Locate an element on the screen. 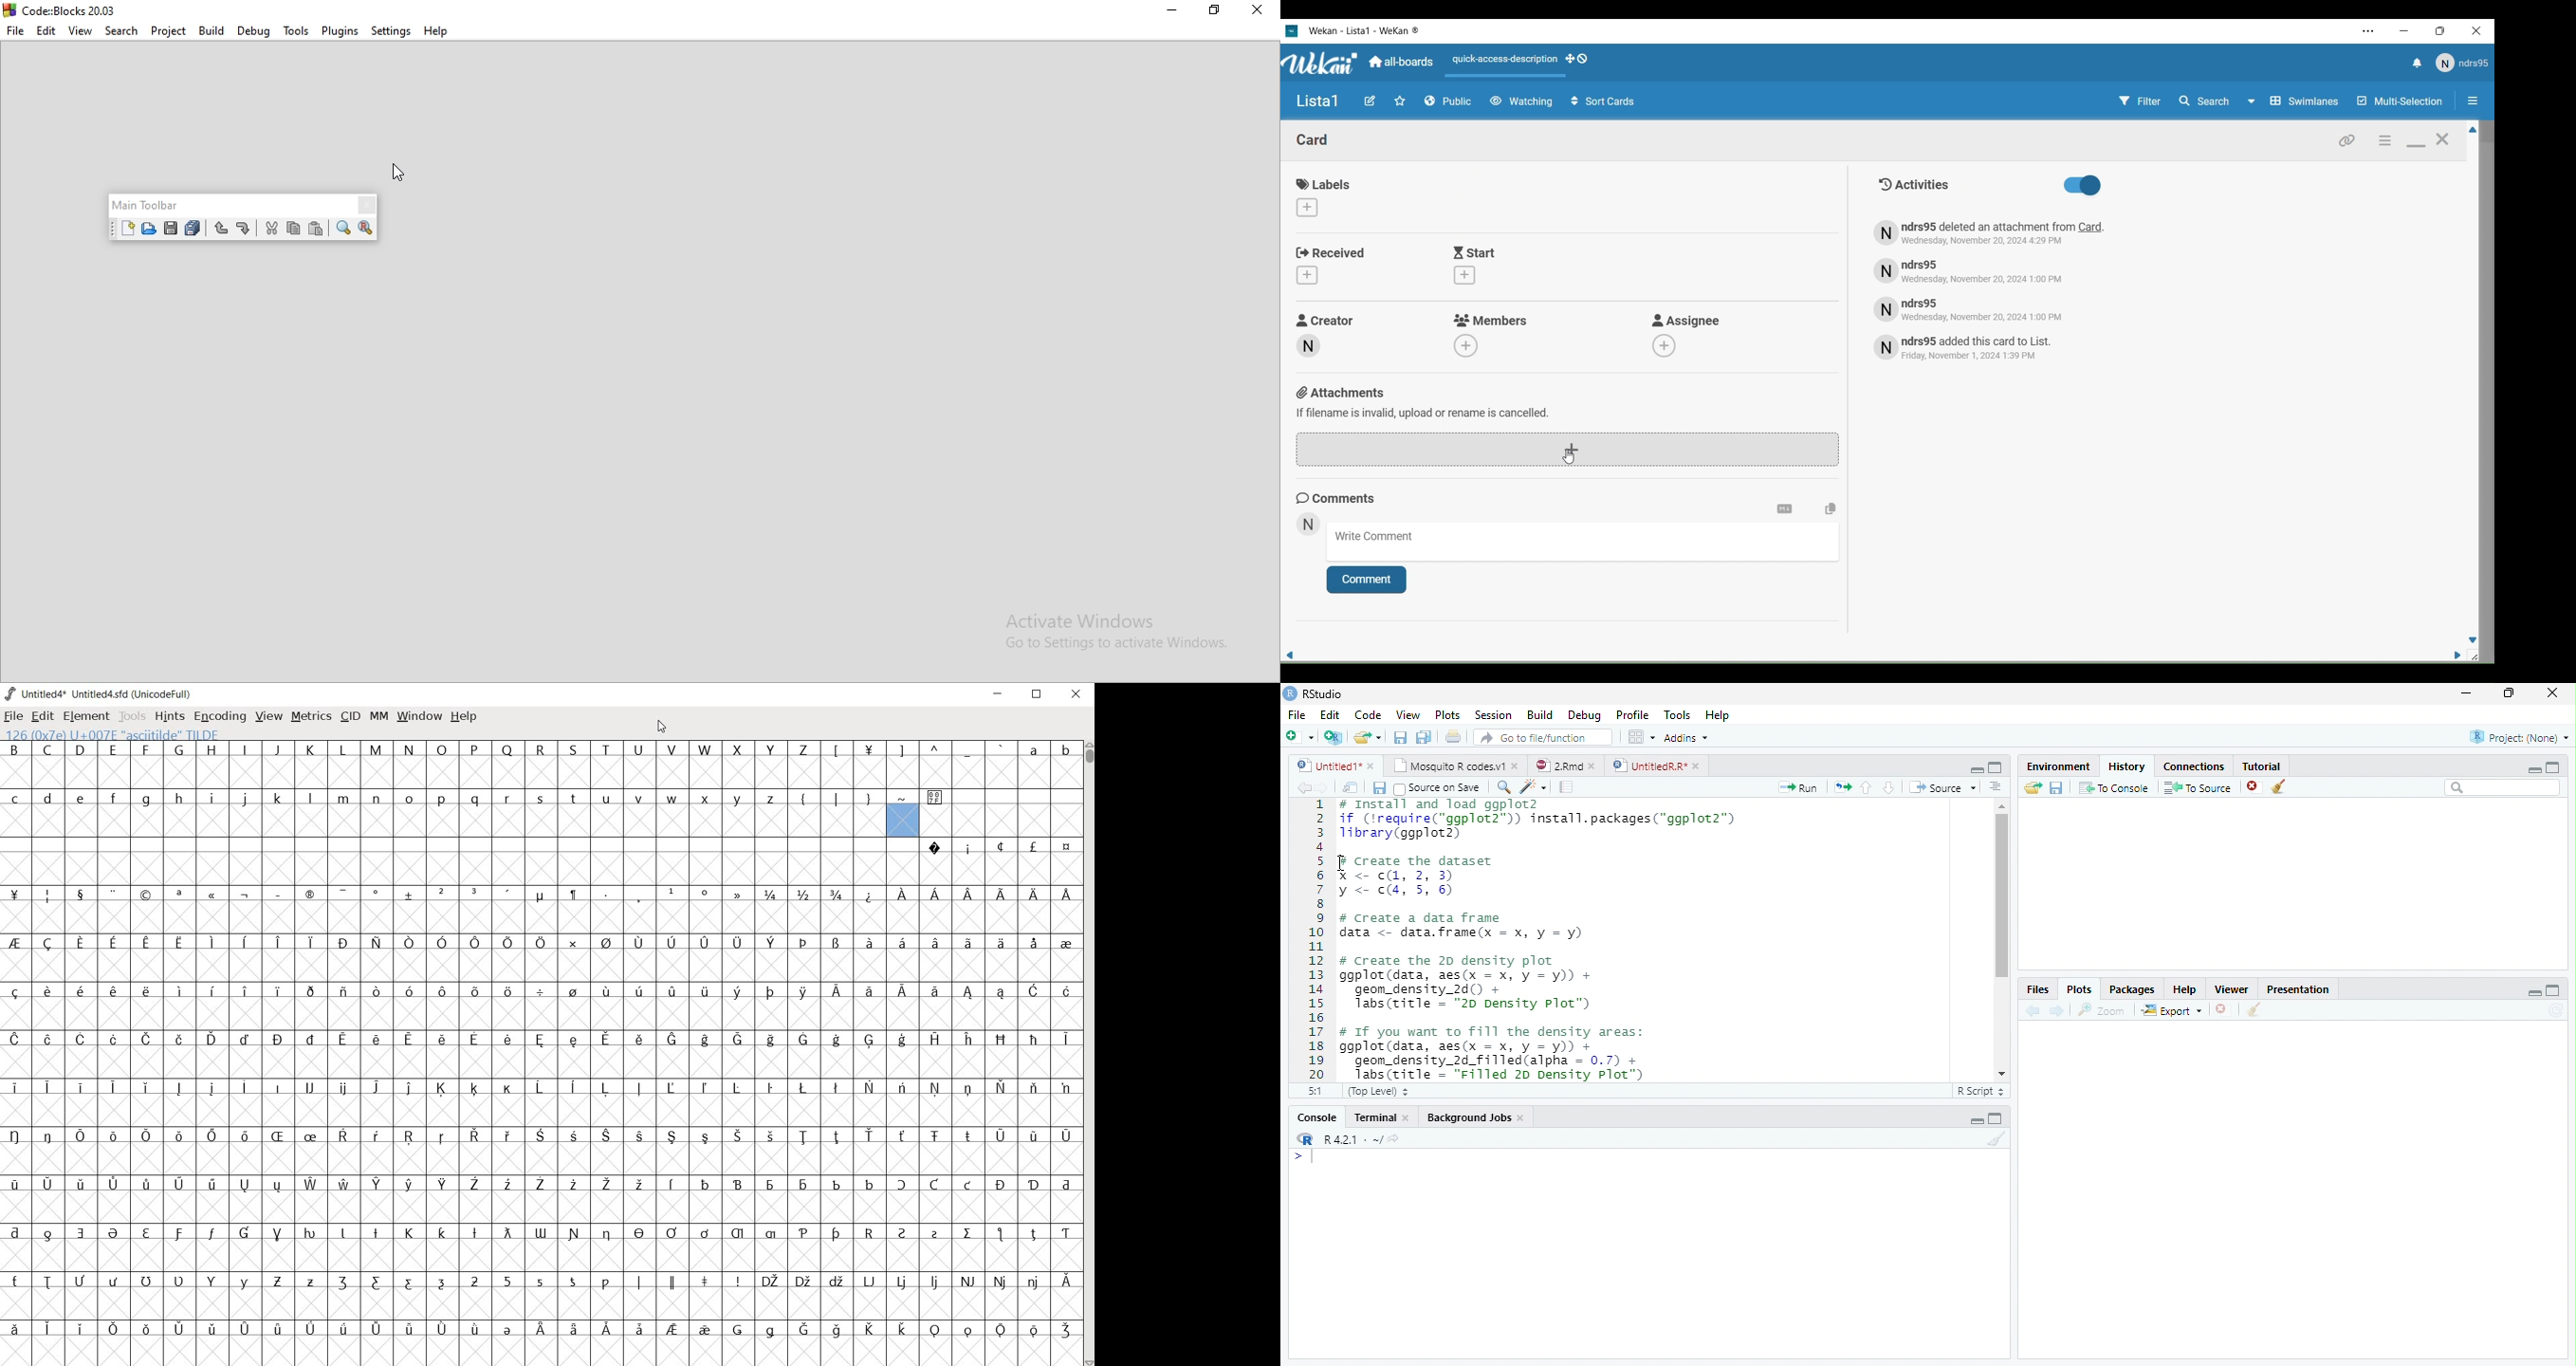  clear is located at coordinates (2254, 1011).